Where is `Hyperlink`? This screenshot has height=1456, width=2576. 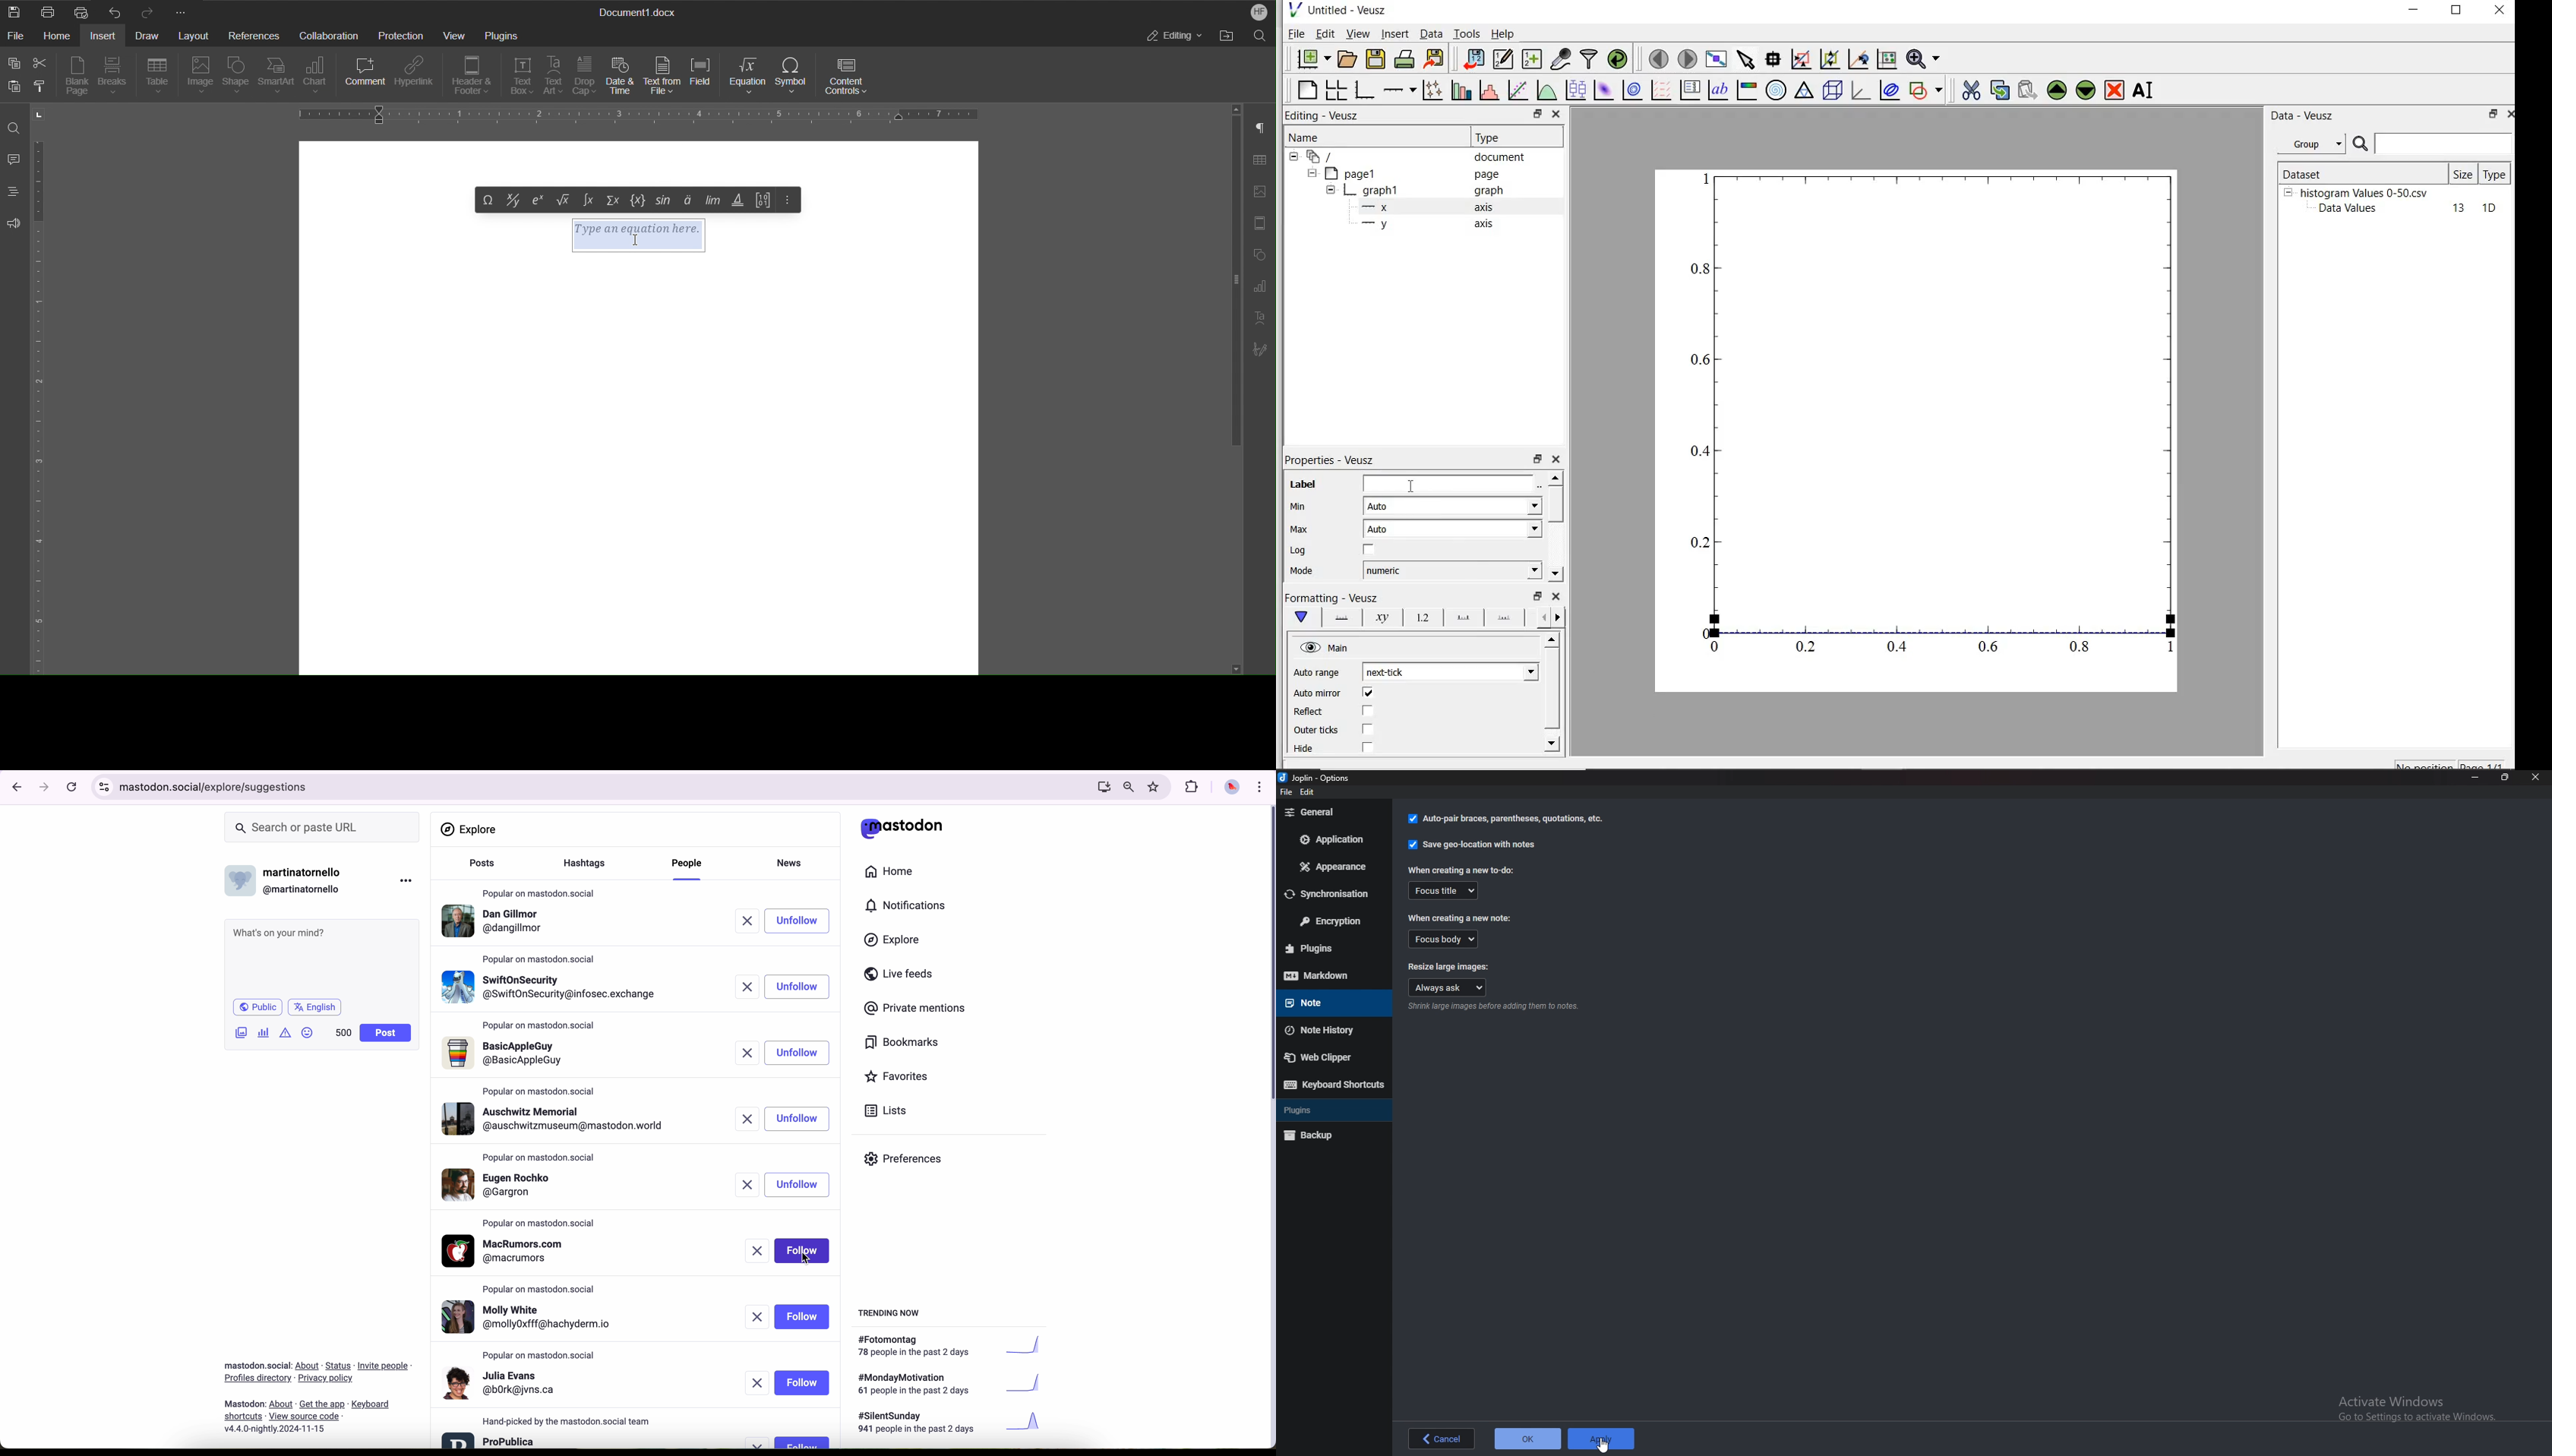
Hyperlink is located at coordinates (418, 77).